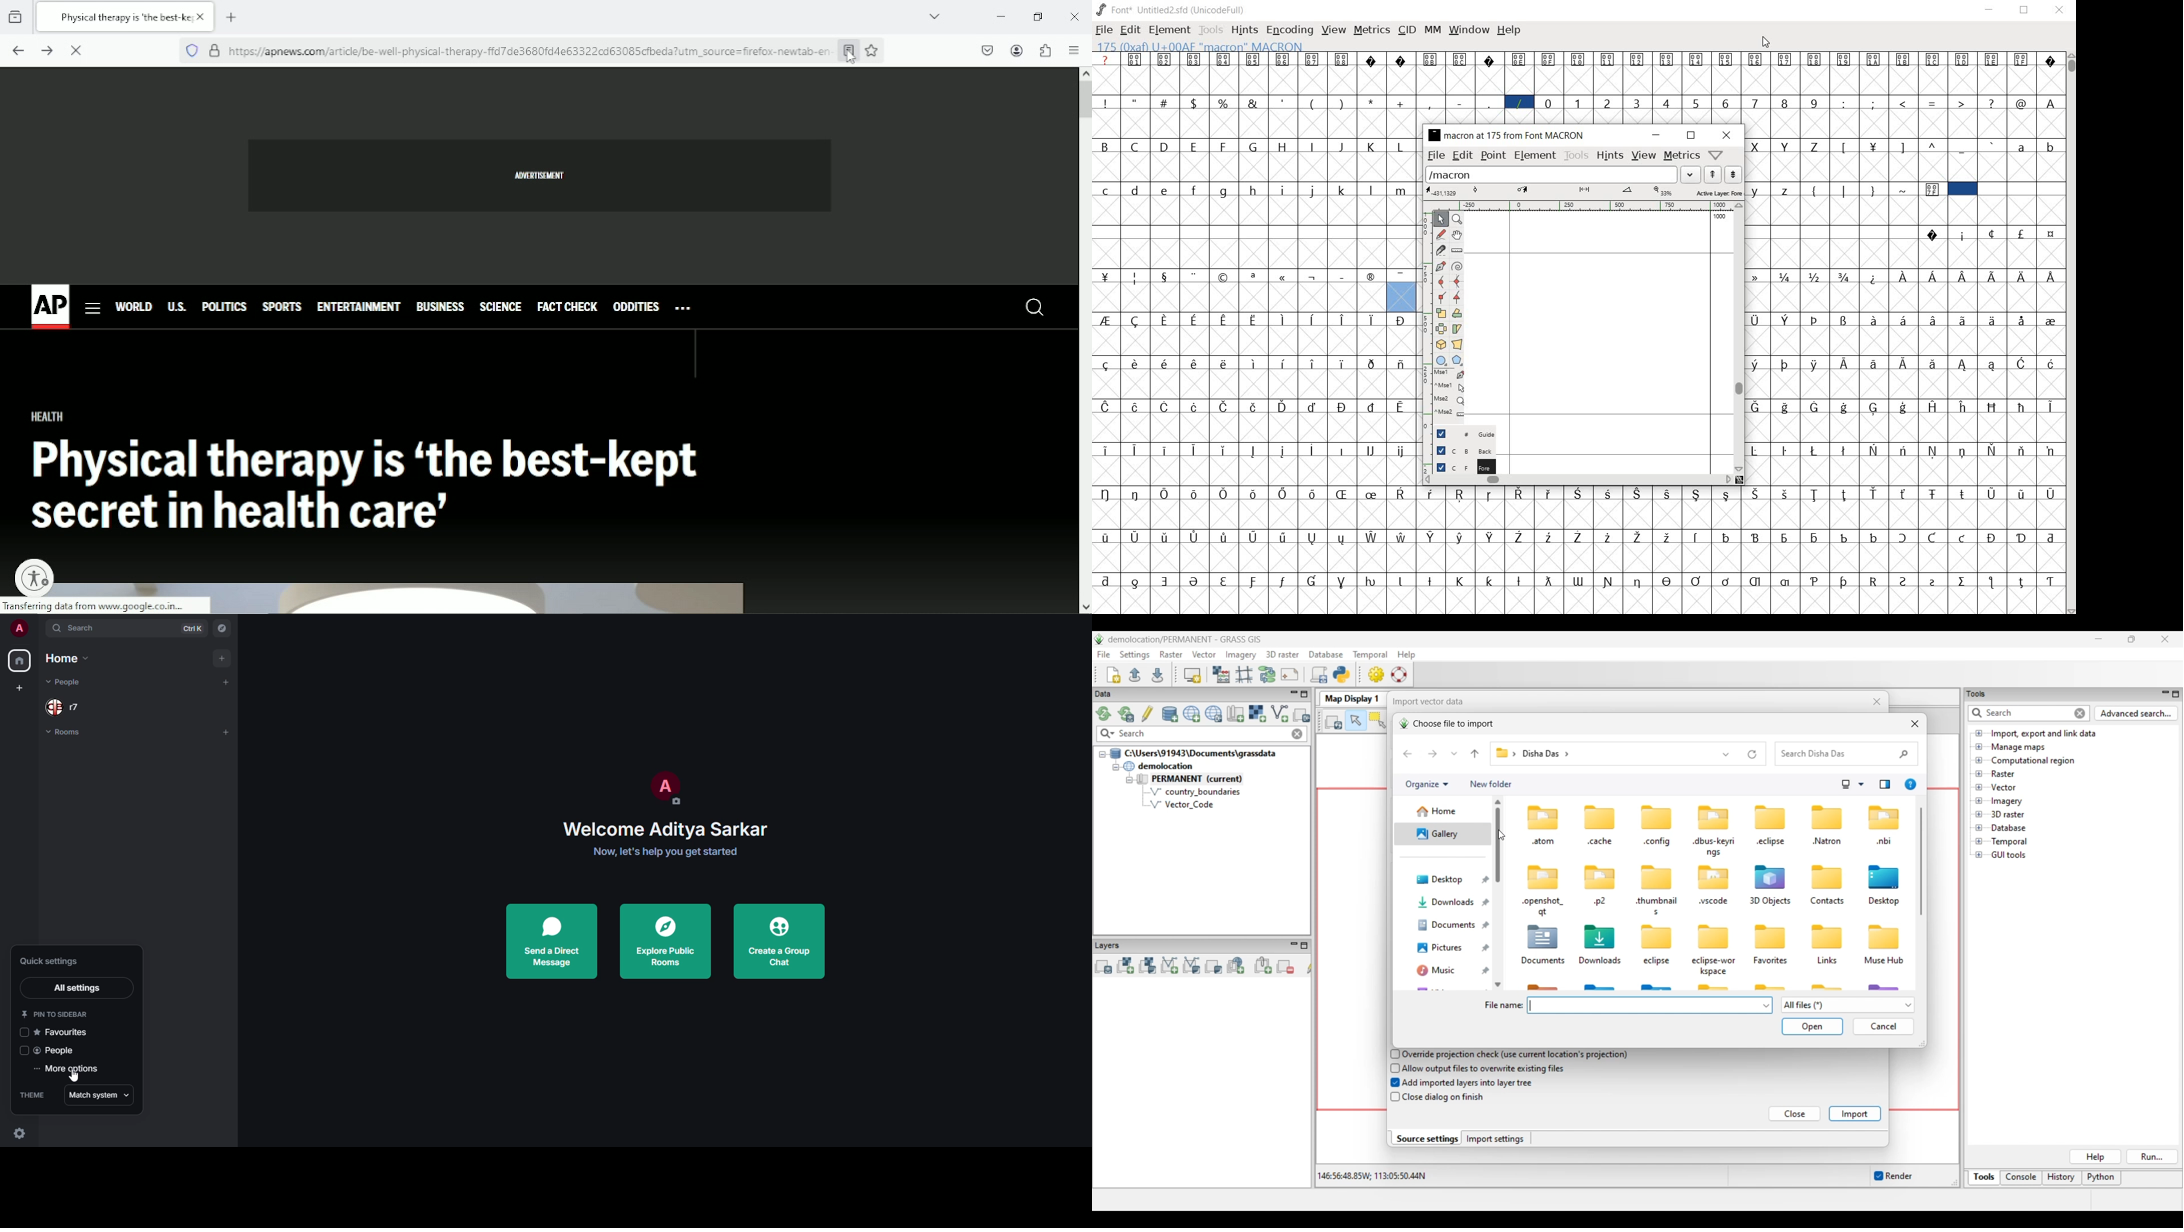  Describe the element at coordinates (1845, 103) in the screenshot. I see `:` at that location.